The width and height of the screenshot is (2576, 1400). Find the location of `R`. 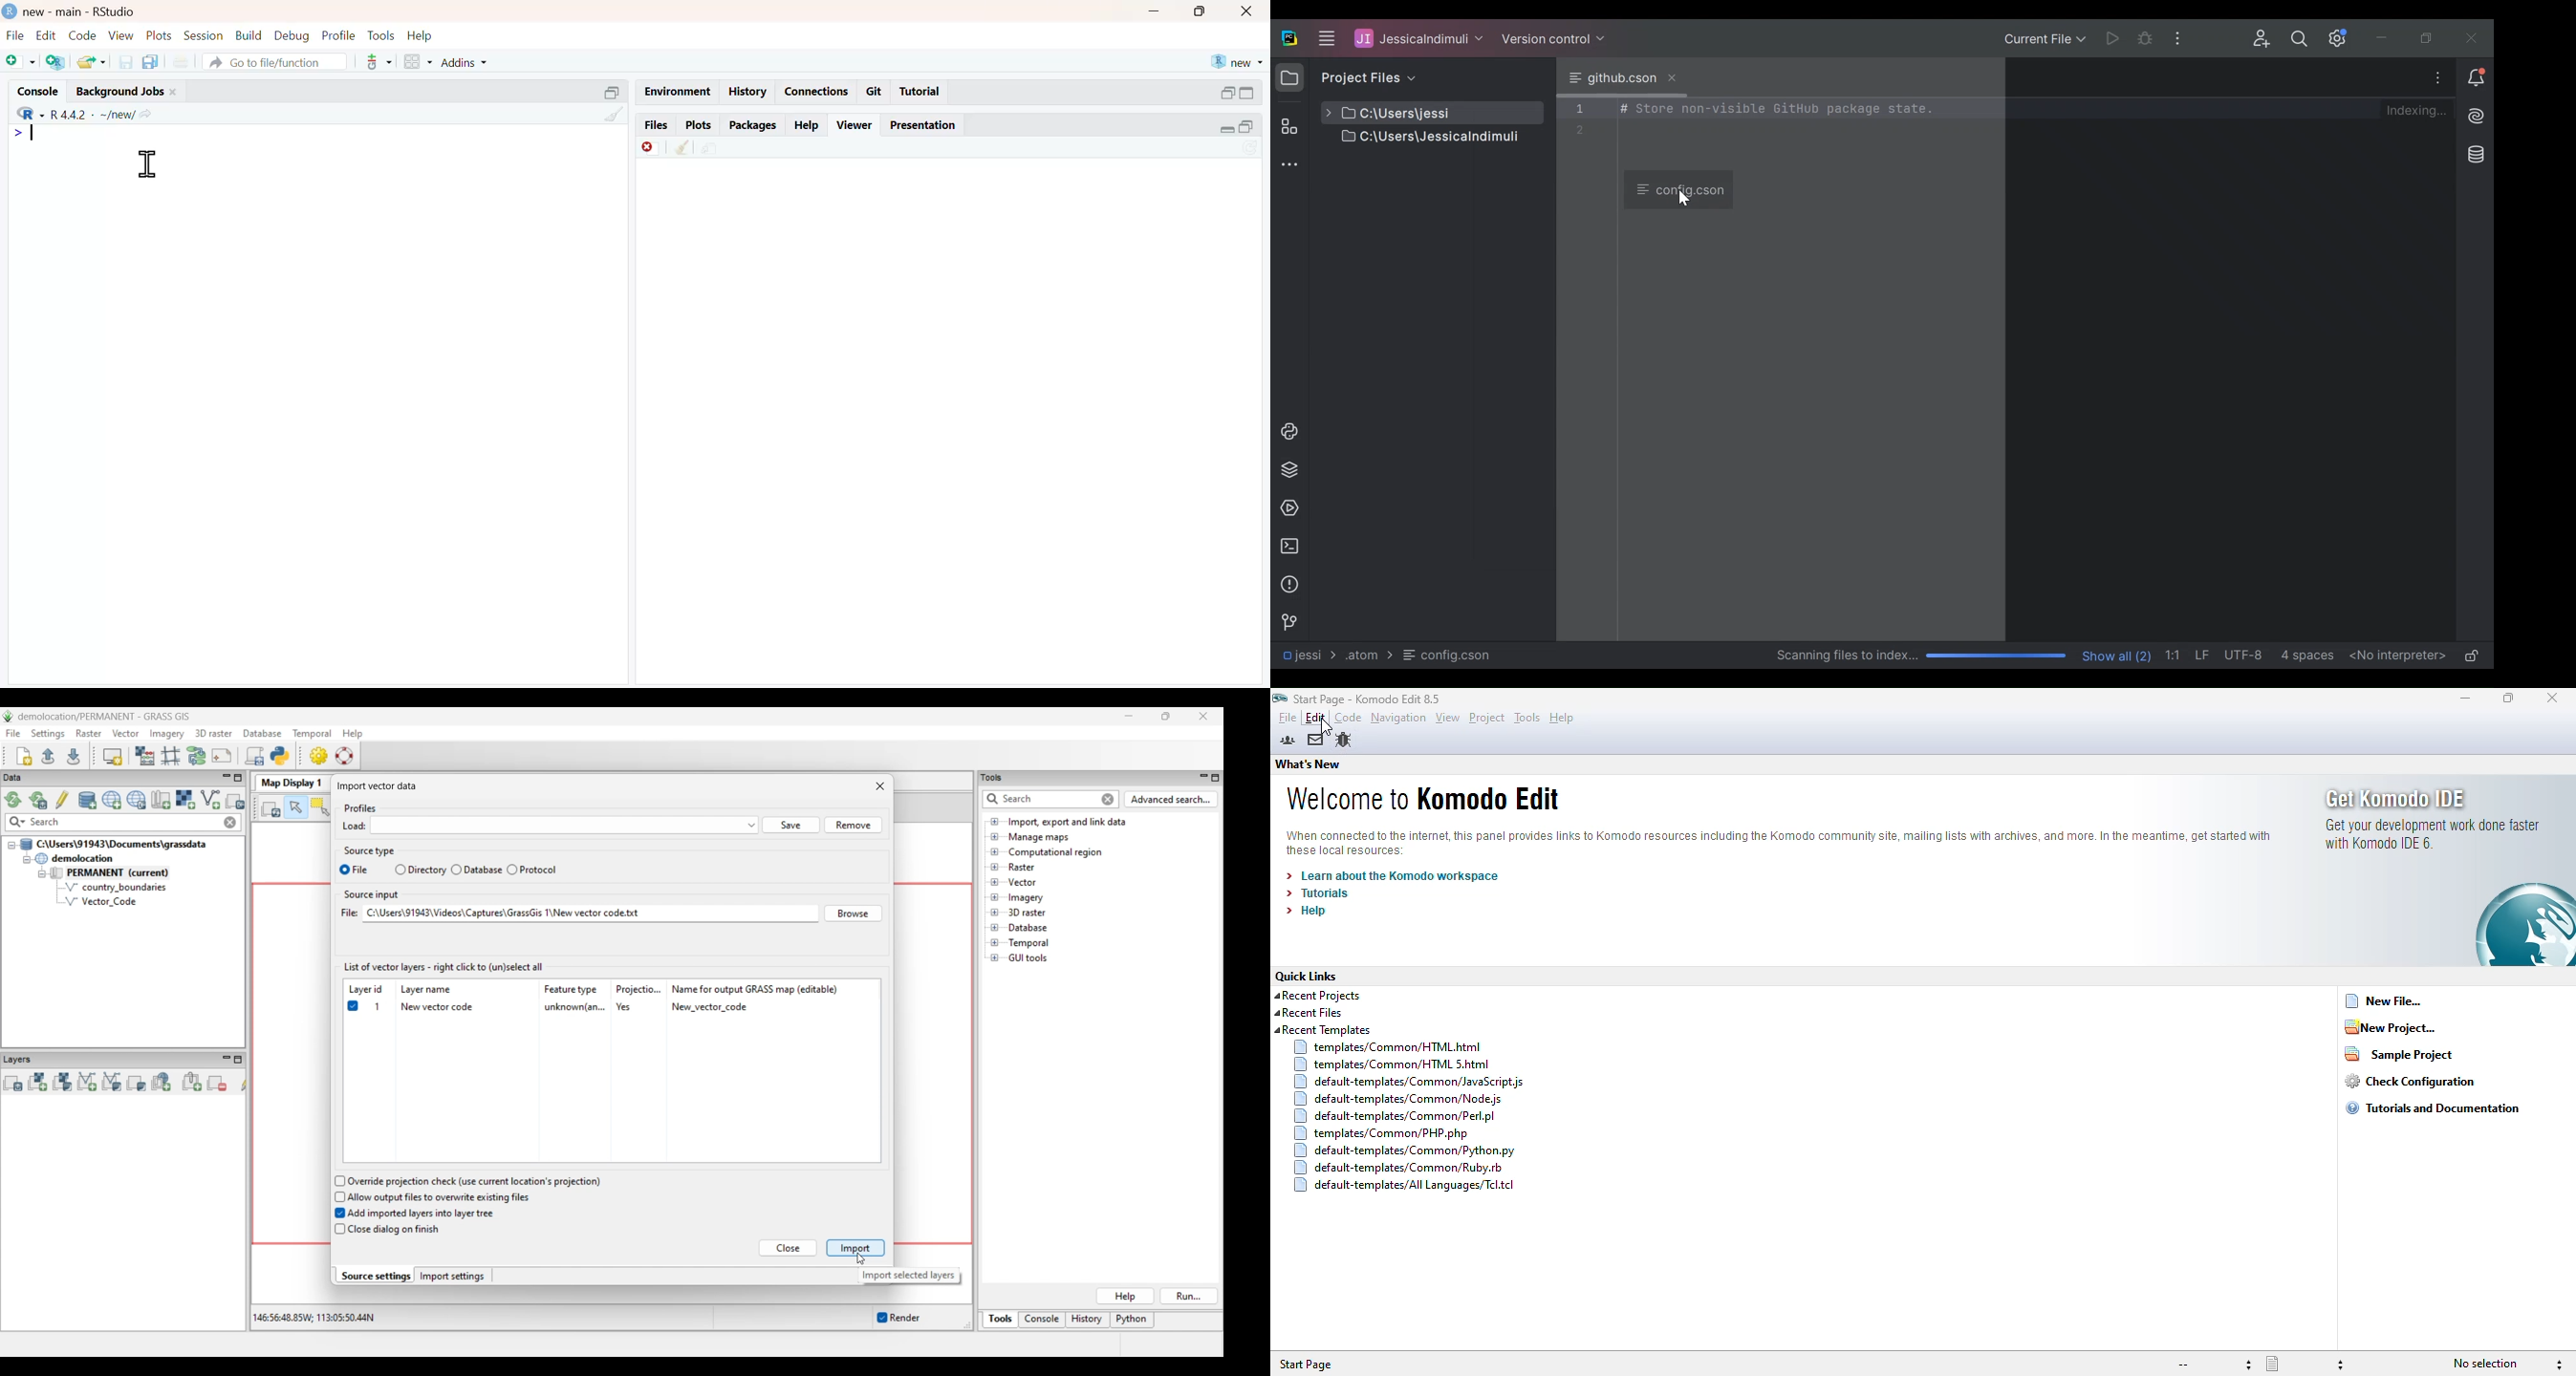

R is located at coordinates (32, 114).